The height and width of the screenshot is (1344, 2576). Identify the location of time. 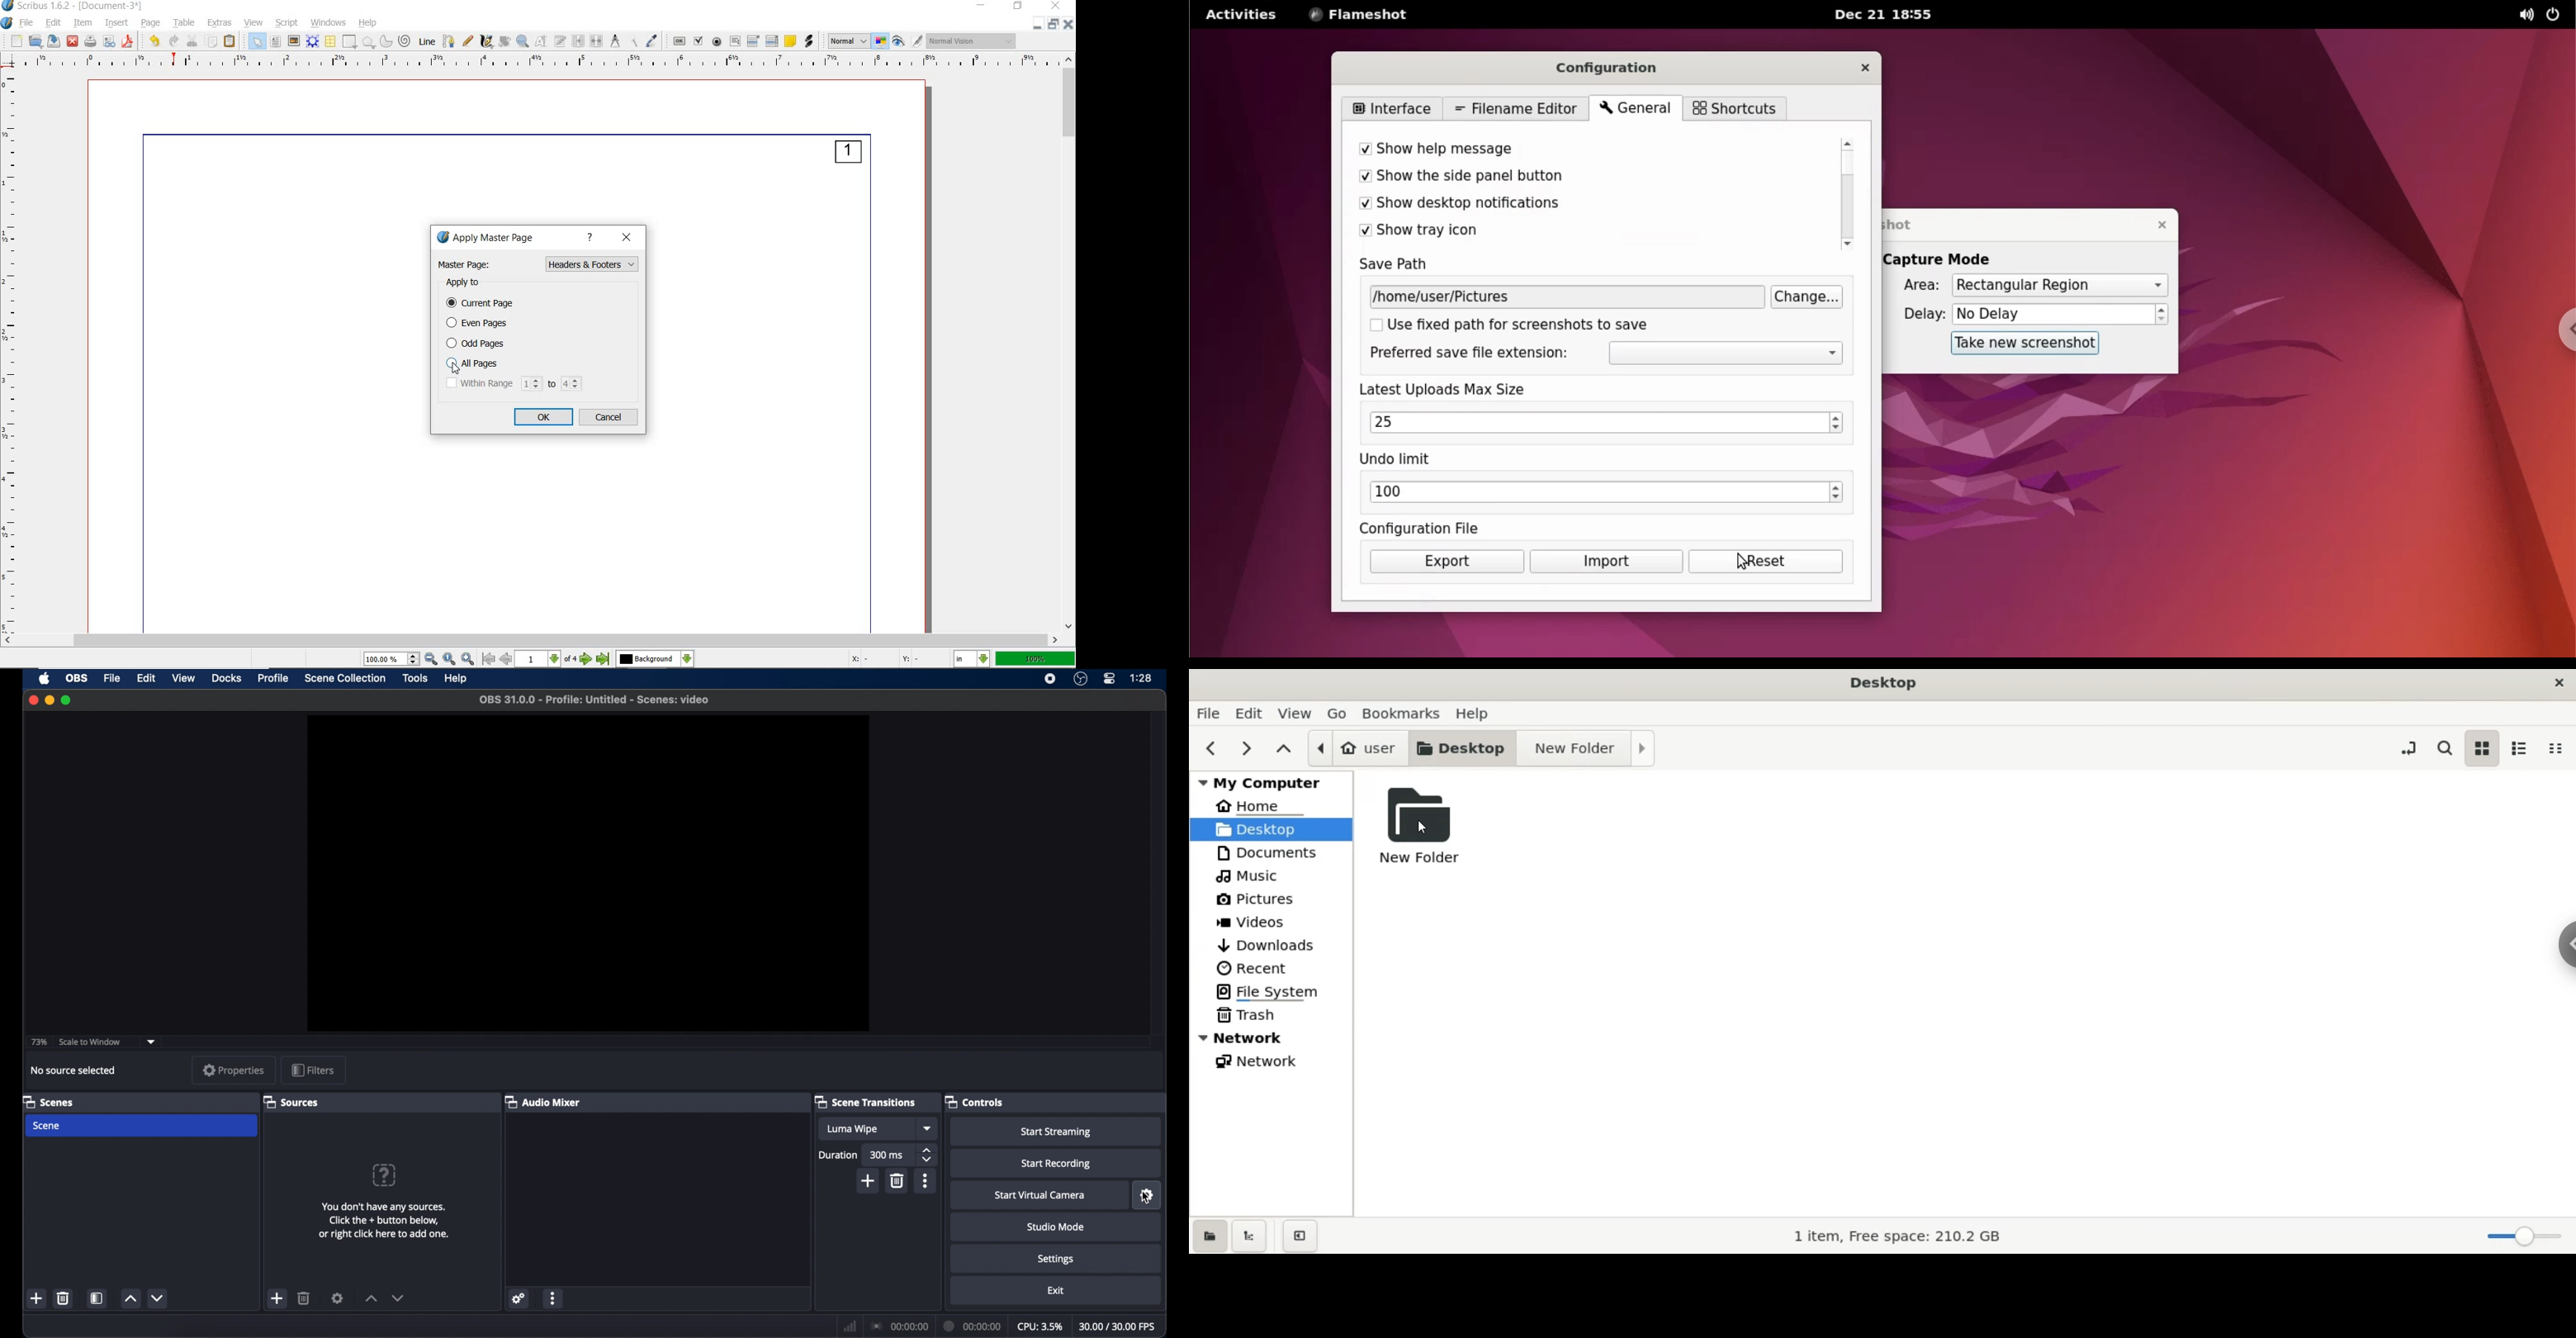
(1141, 678).